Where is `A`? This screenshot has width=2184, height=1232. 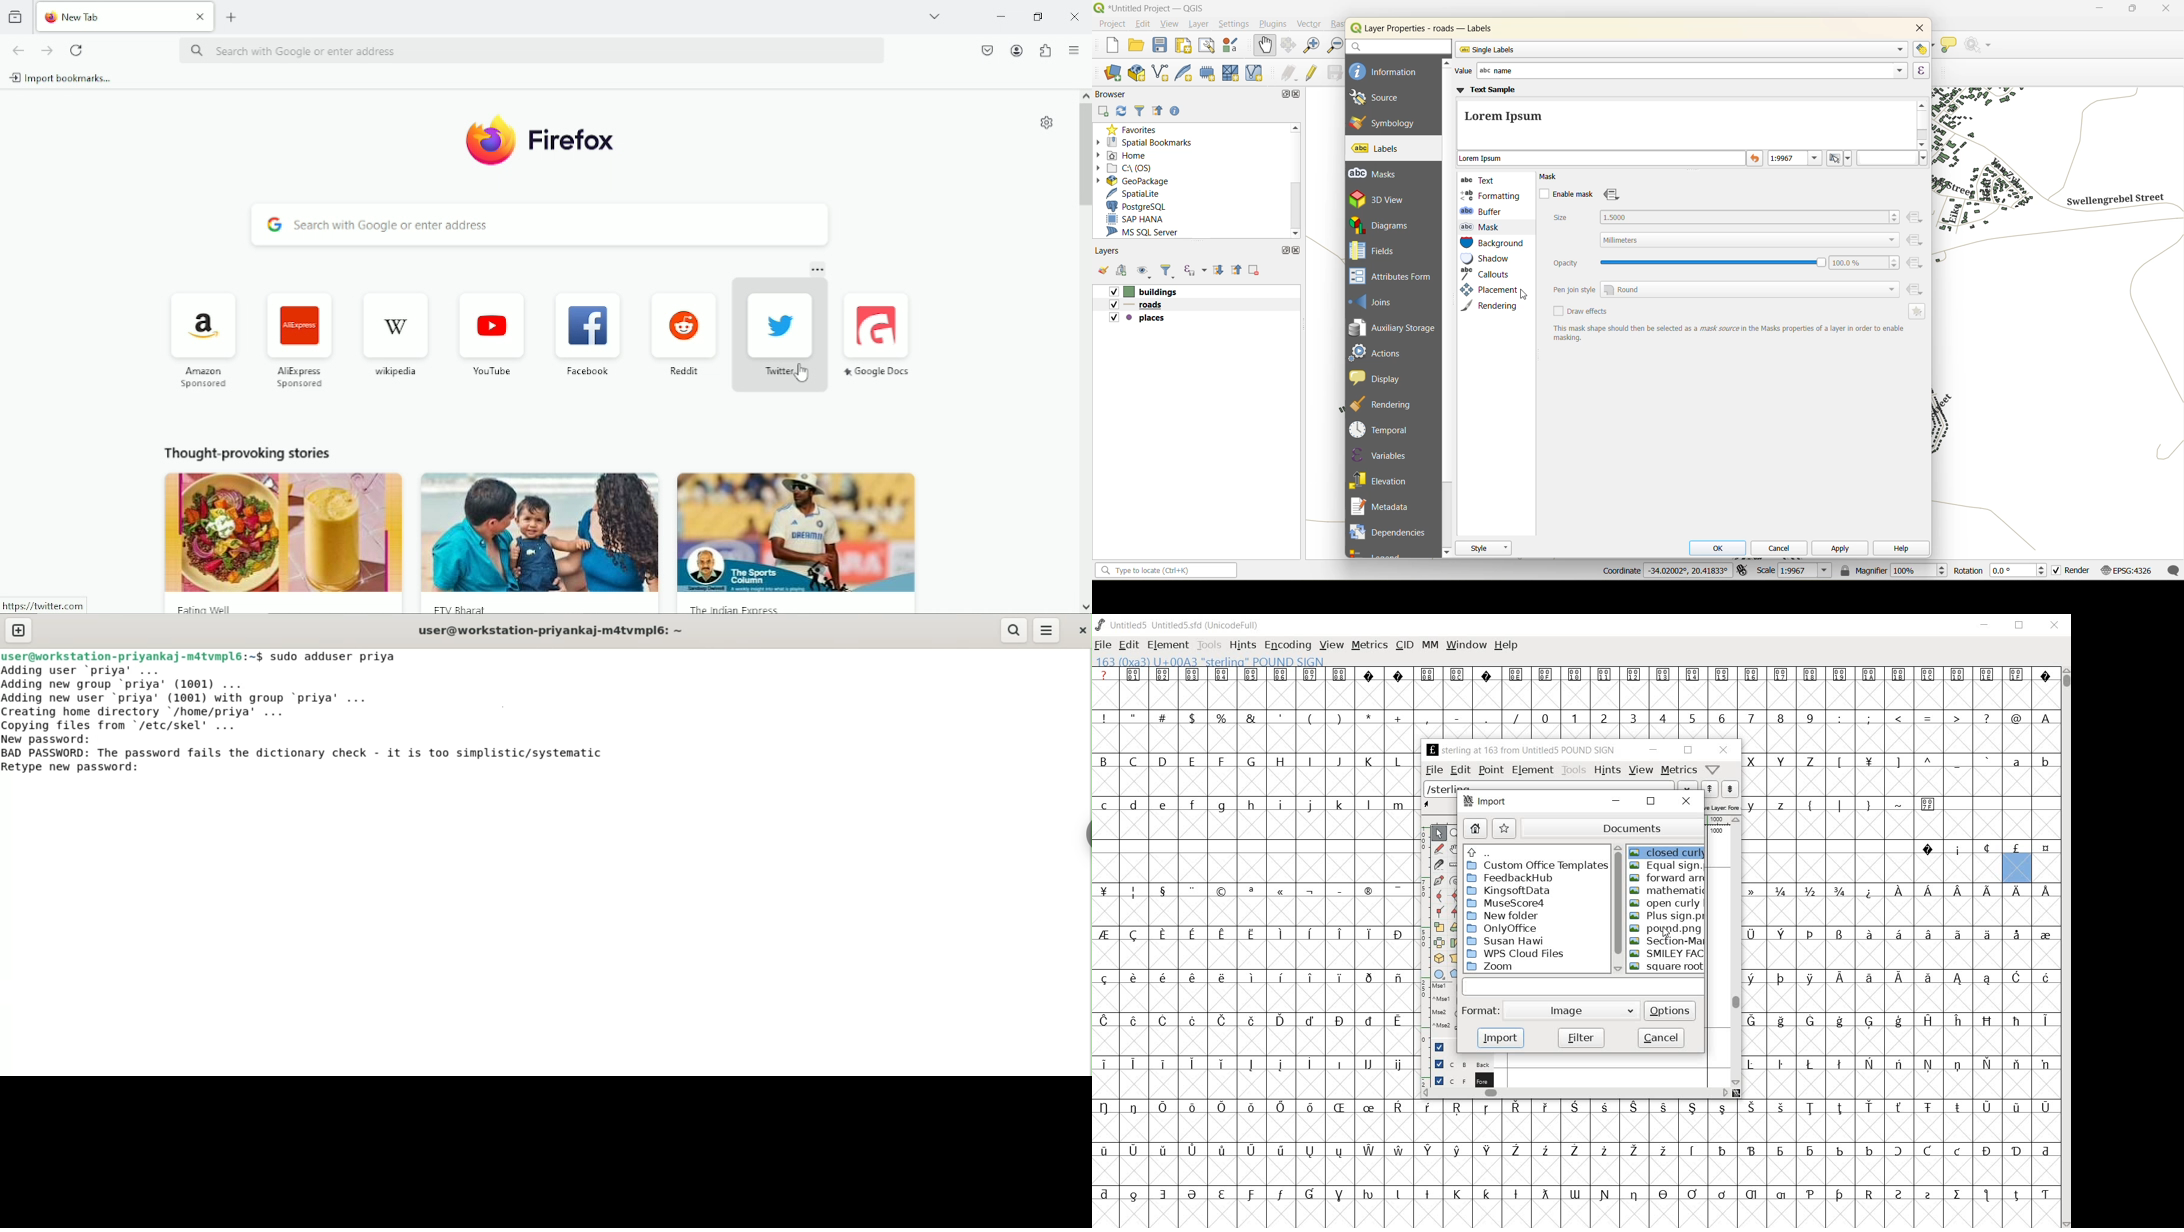 A is located at coordinates (2044, 717).